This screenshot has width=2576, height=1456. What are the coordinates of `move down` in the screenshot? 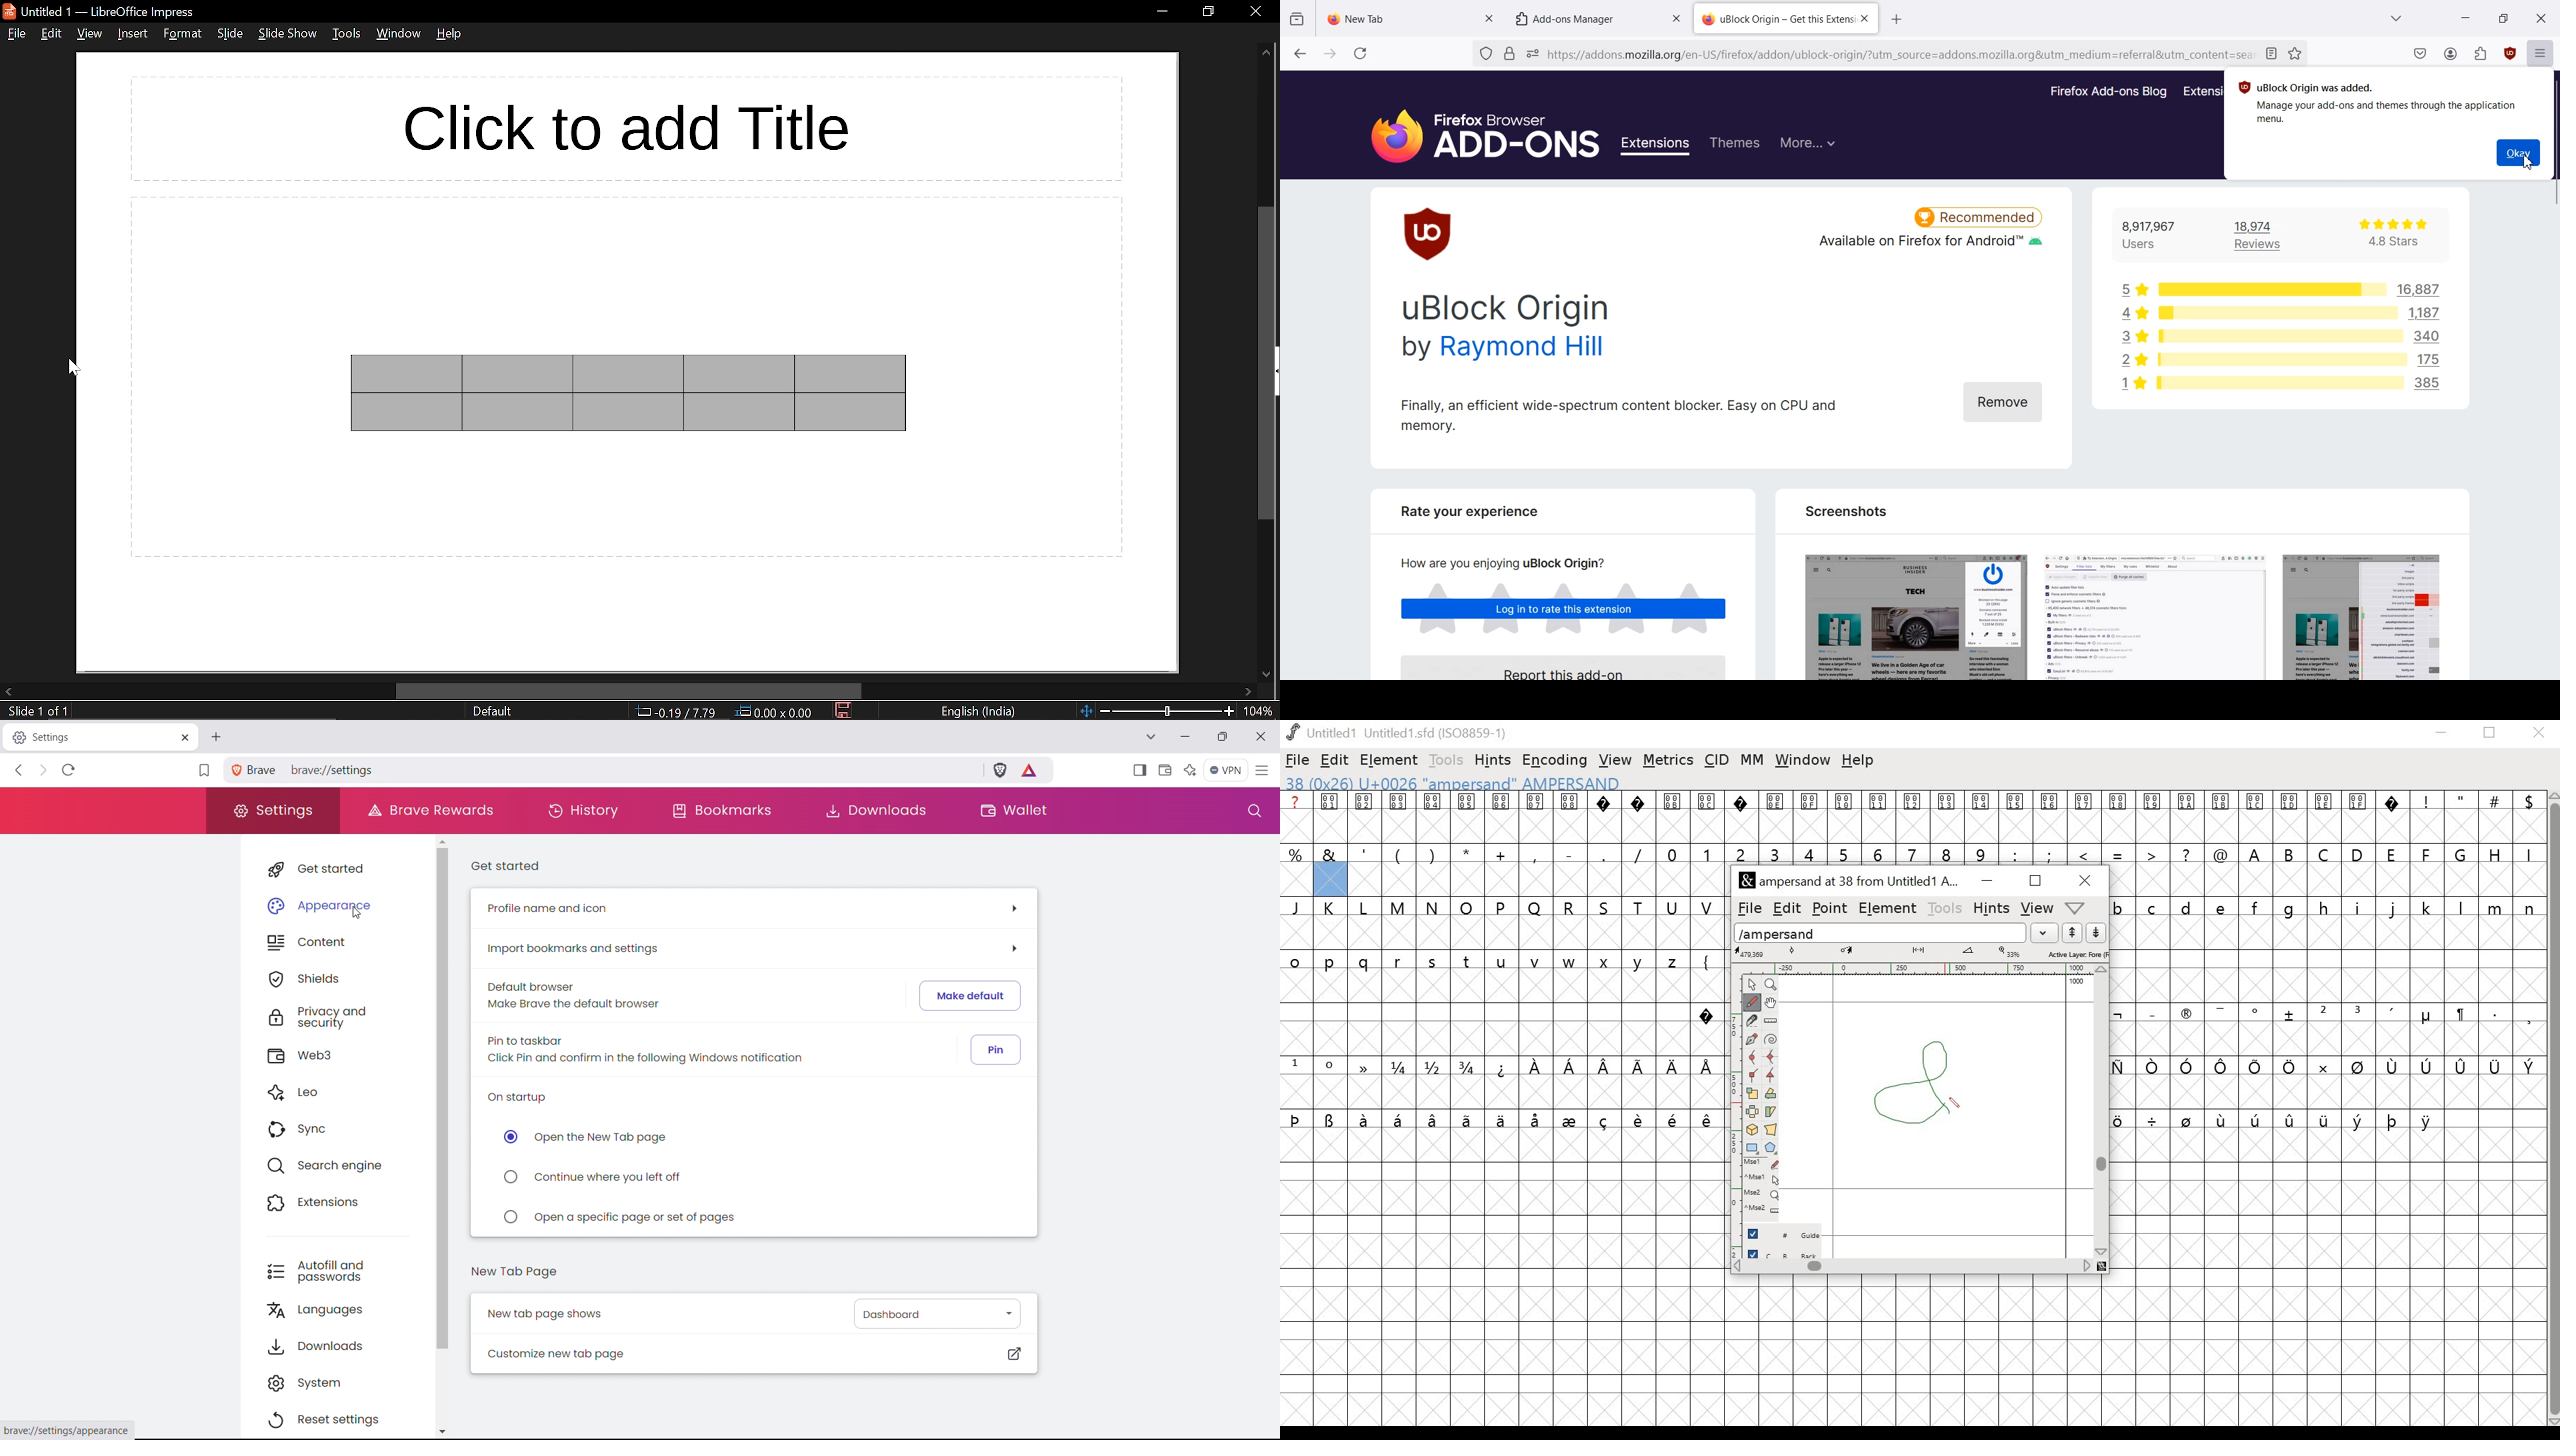 It's located at (1263, 674).